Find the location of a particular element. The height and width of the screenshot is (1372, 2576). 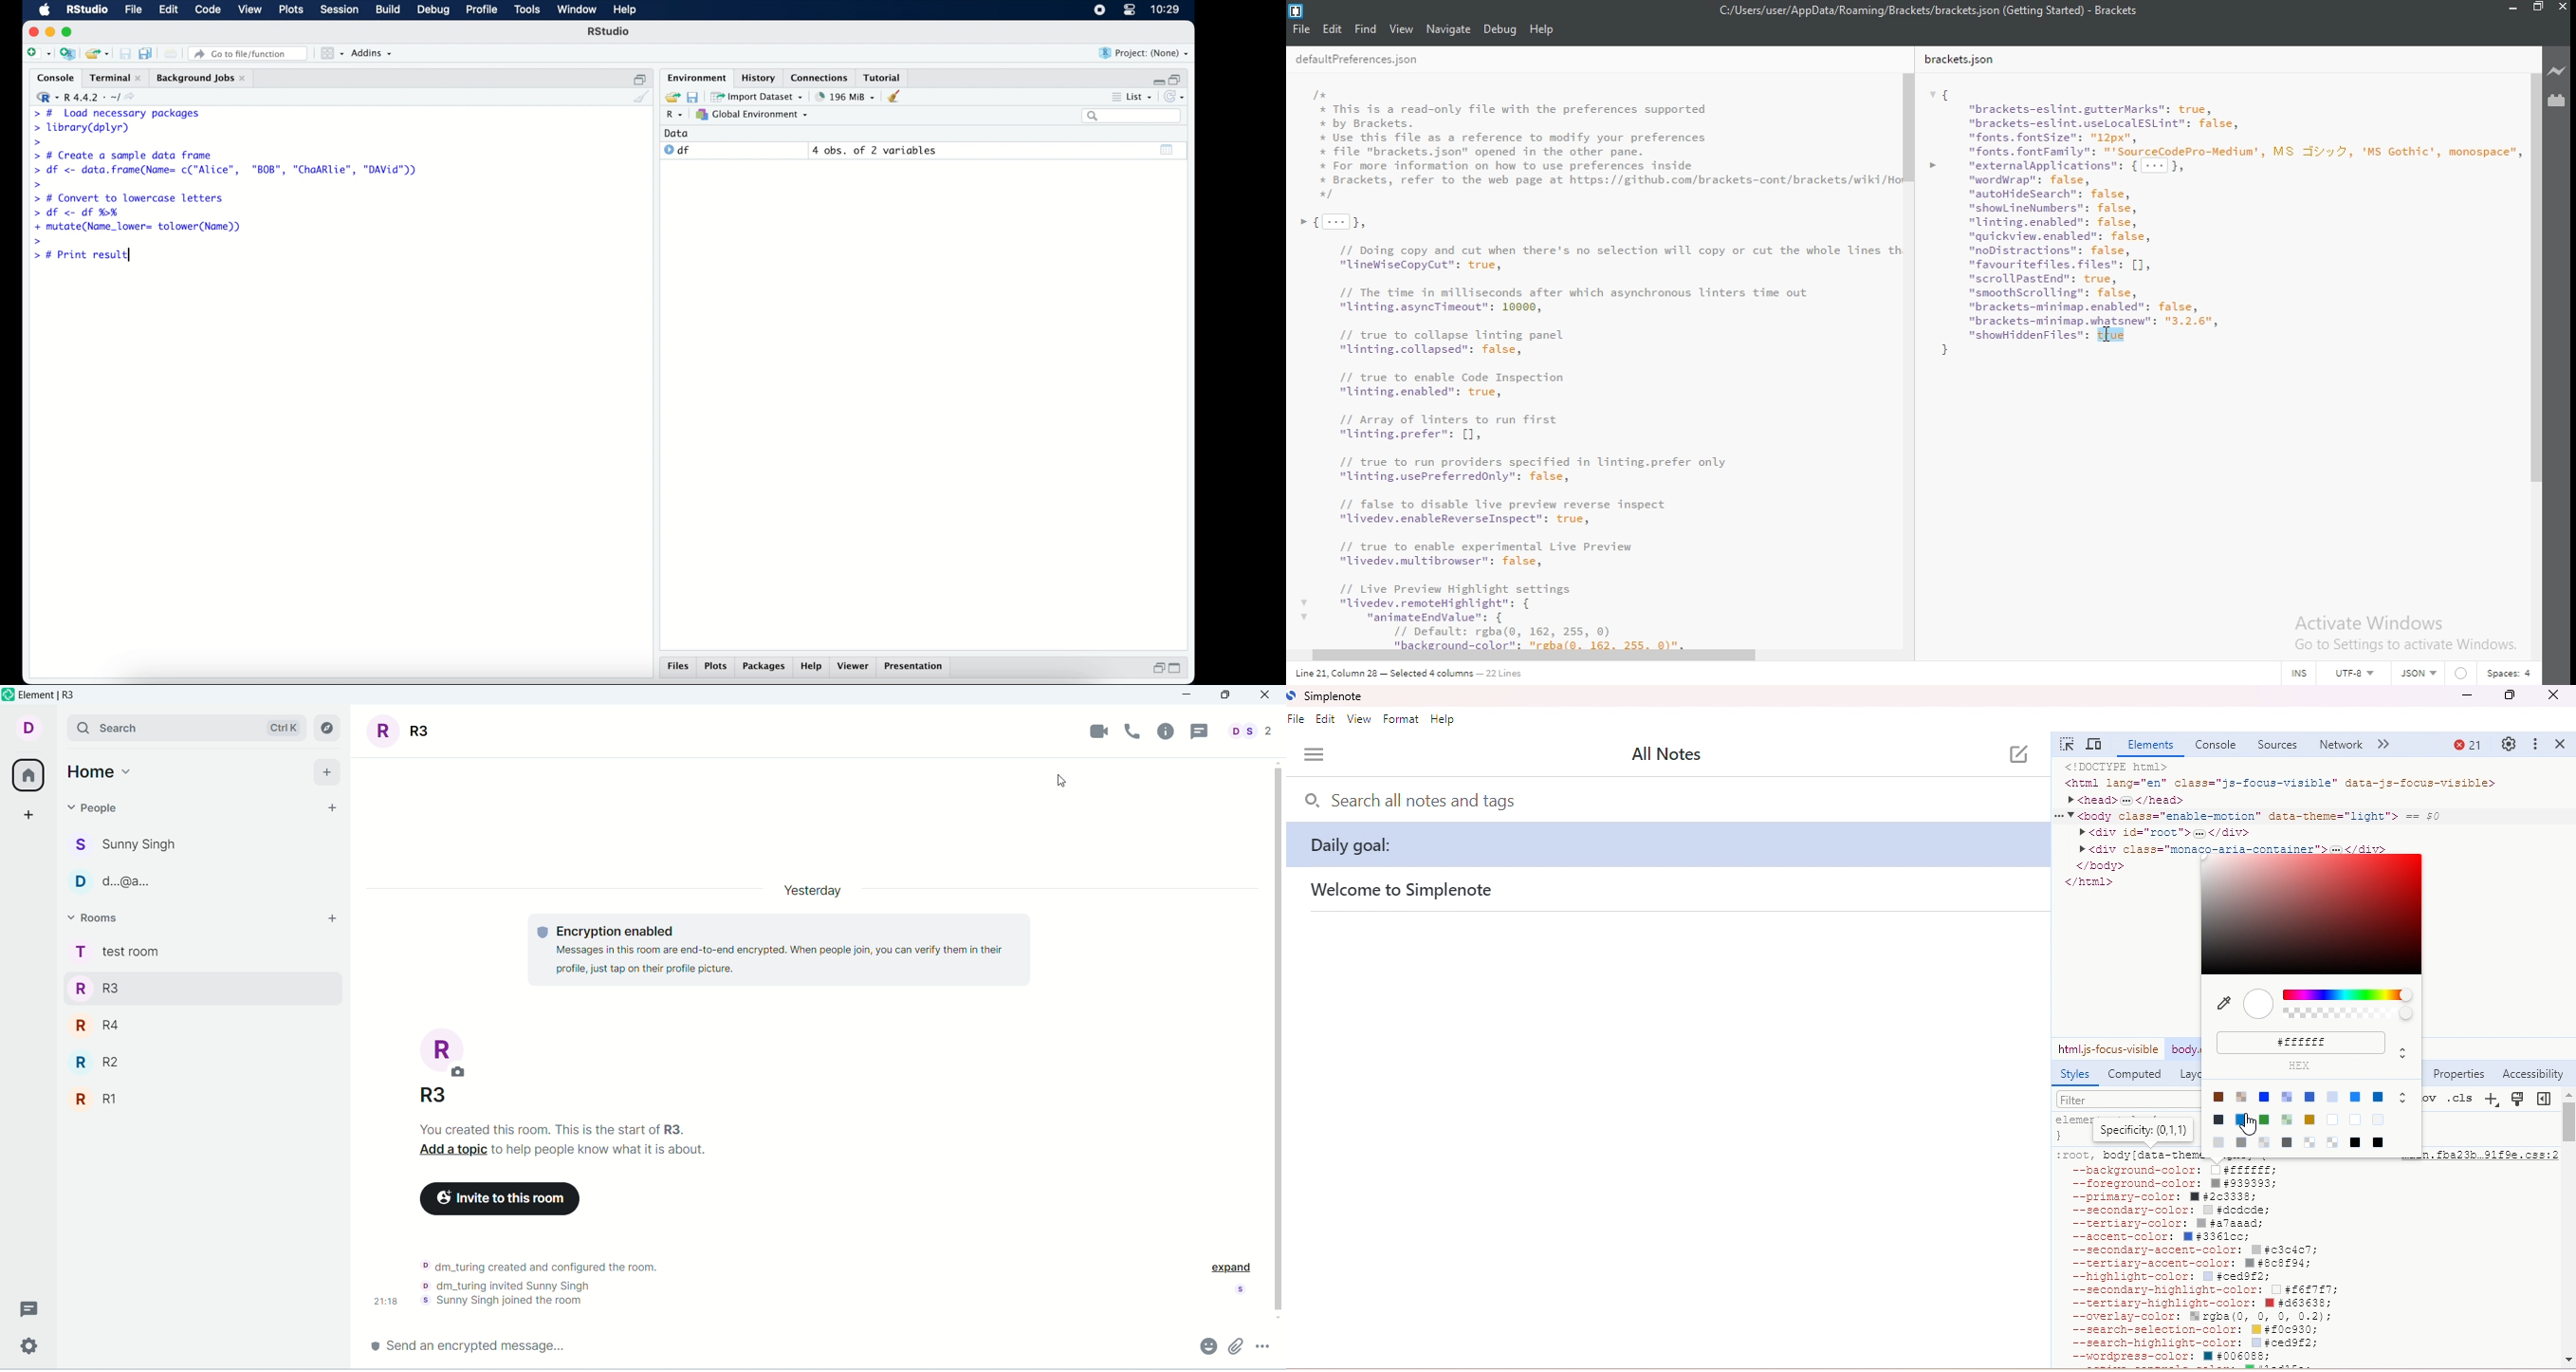

tertiary-highlight-color is located at coordinates (2196, 1303).